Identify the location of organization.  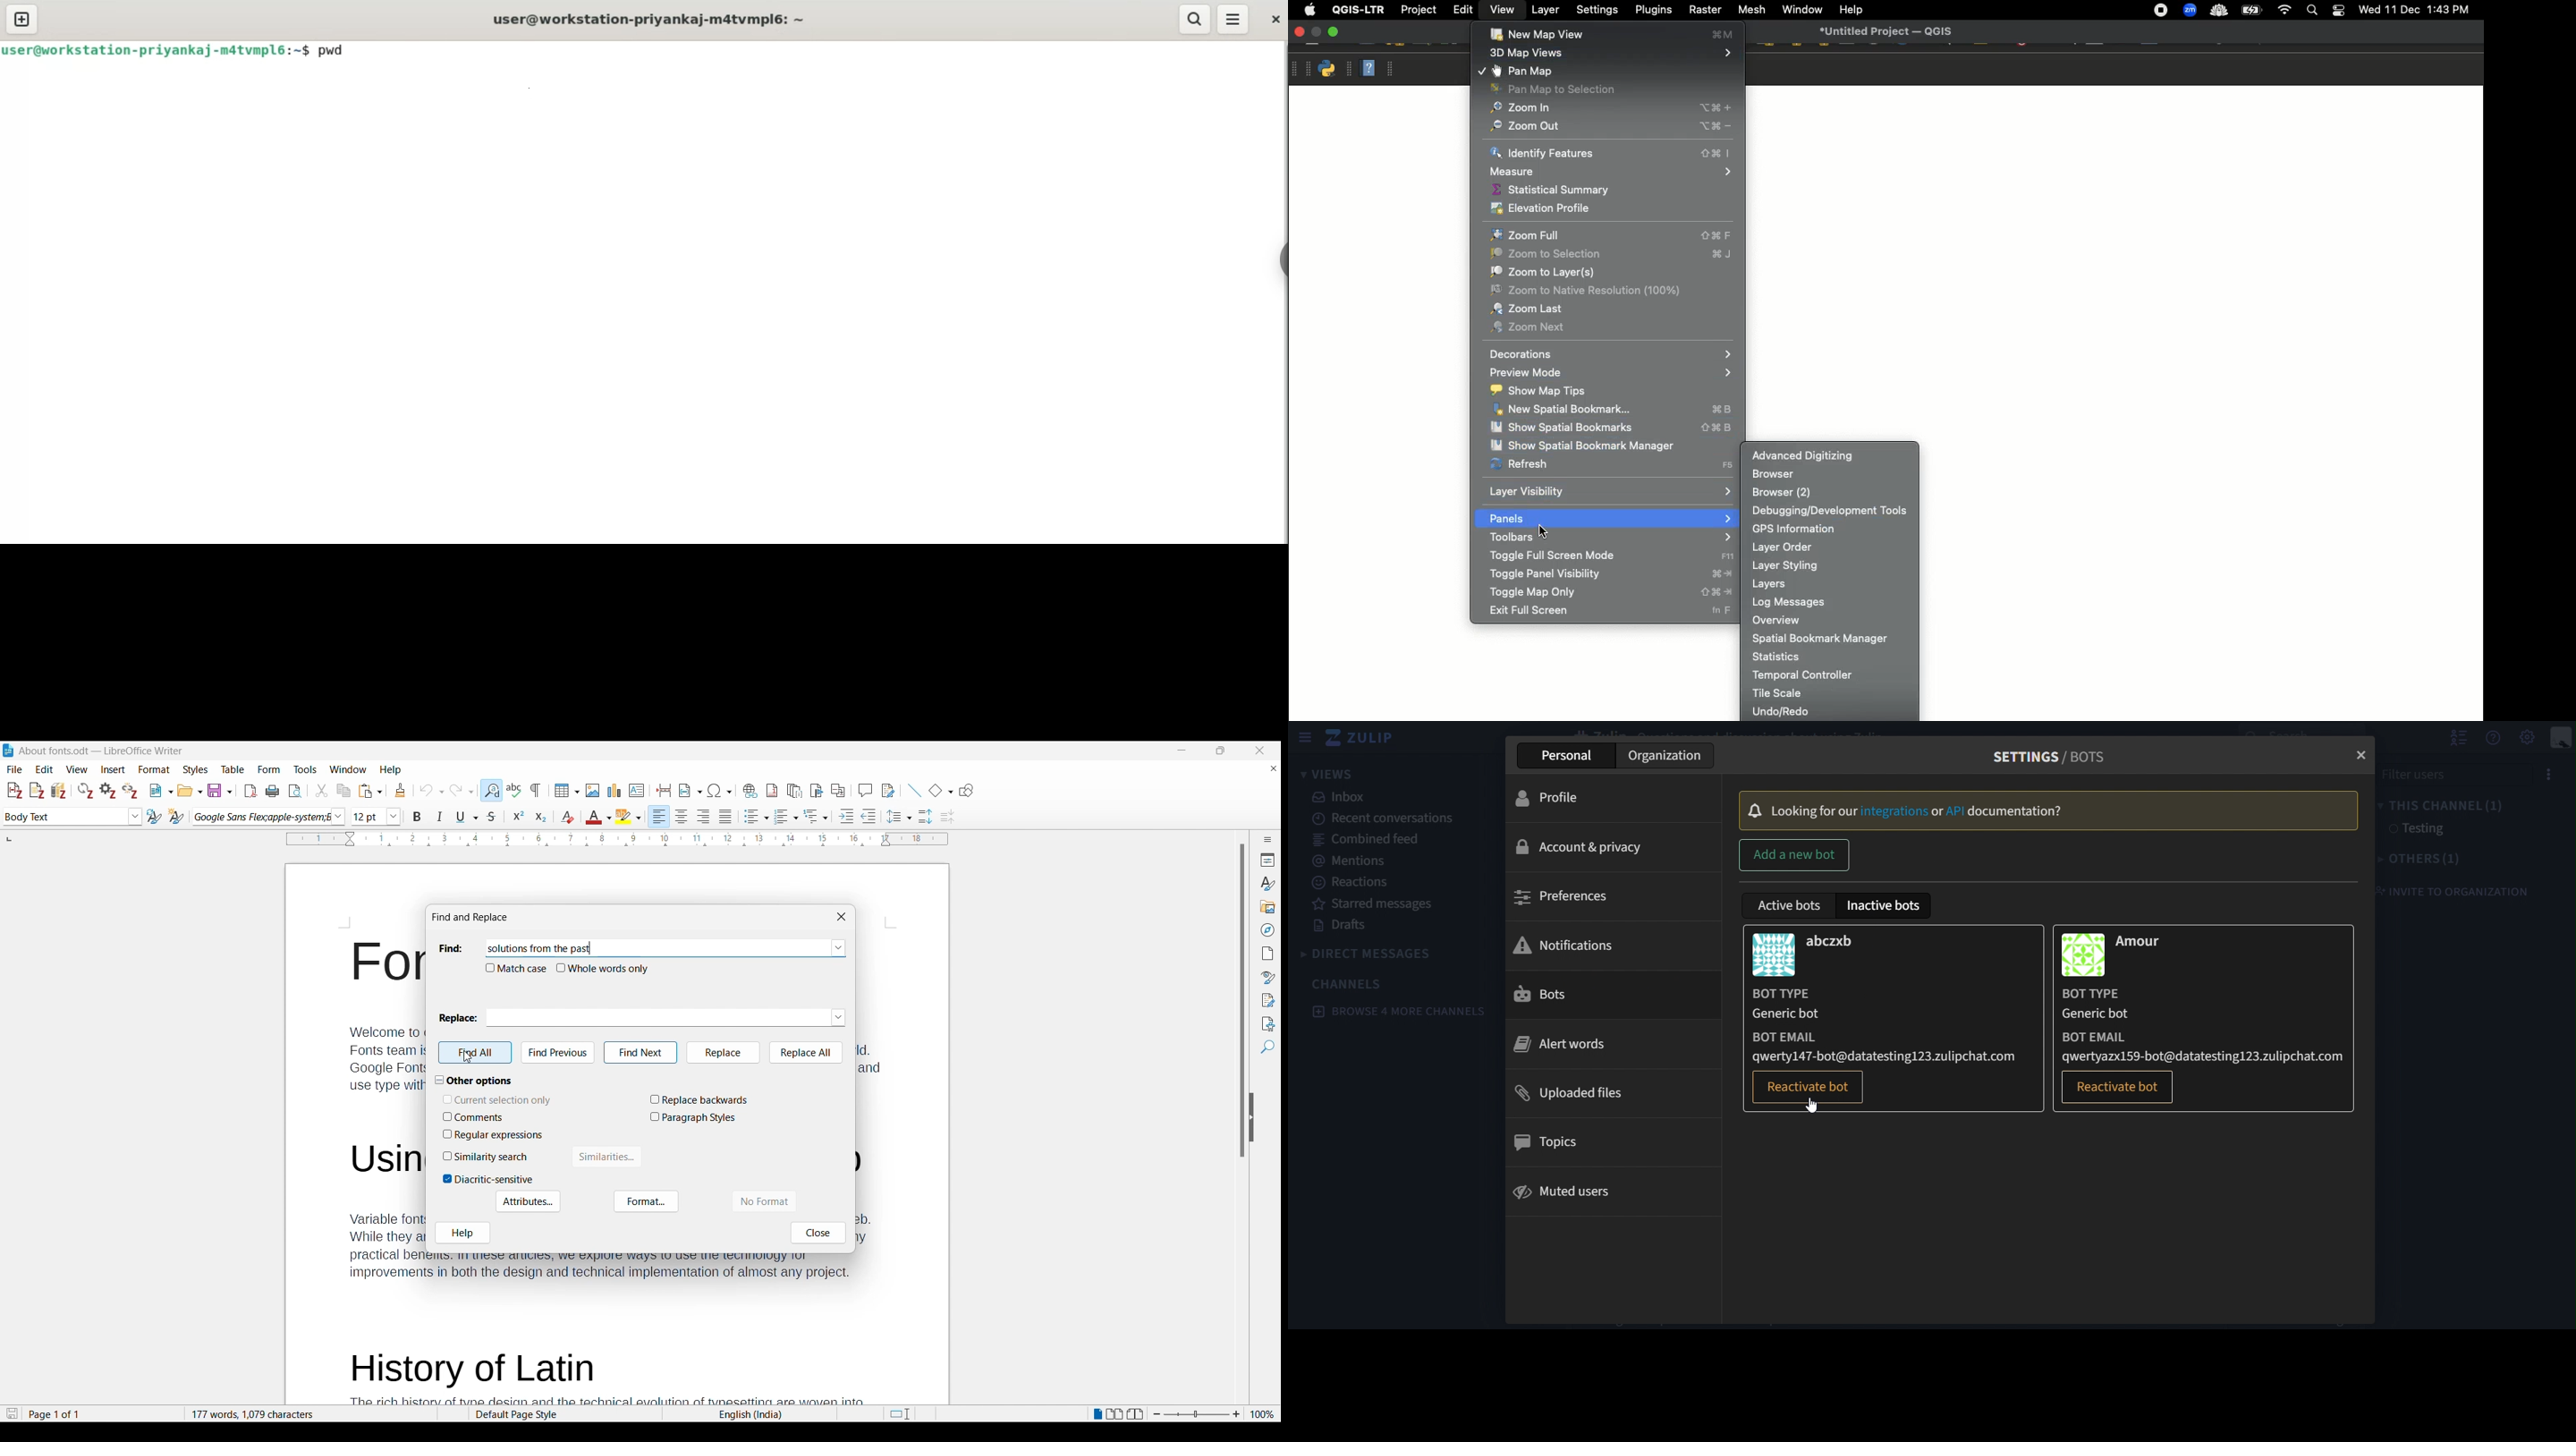
(1668, 757).